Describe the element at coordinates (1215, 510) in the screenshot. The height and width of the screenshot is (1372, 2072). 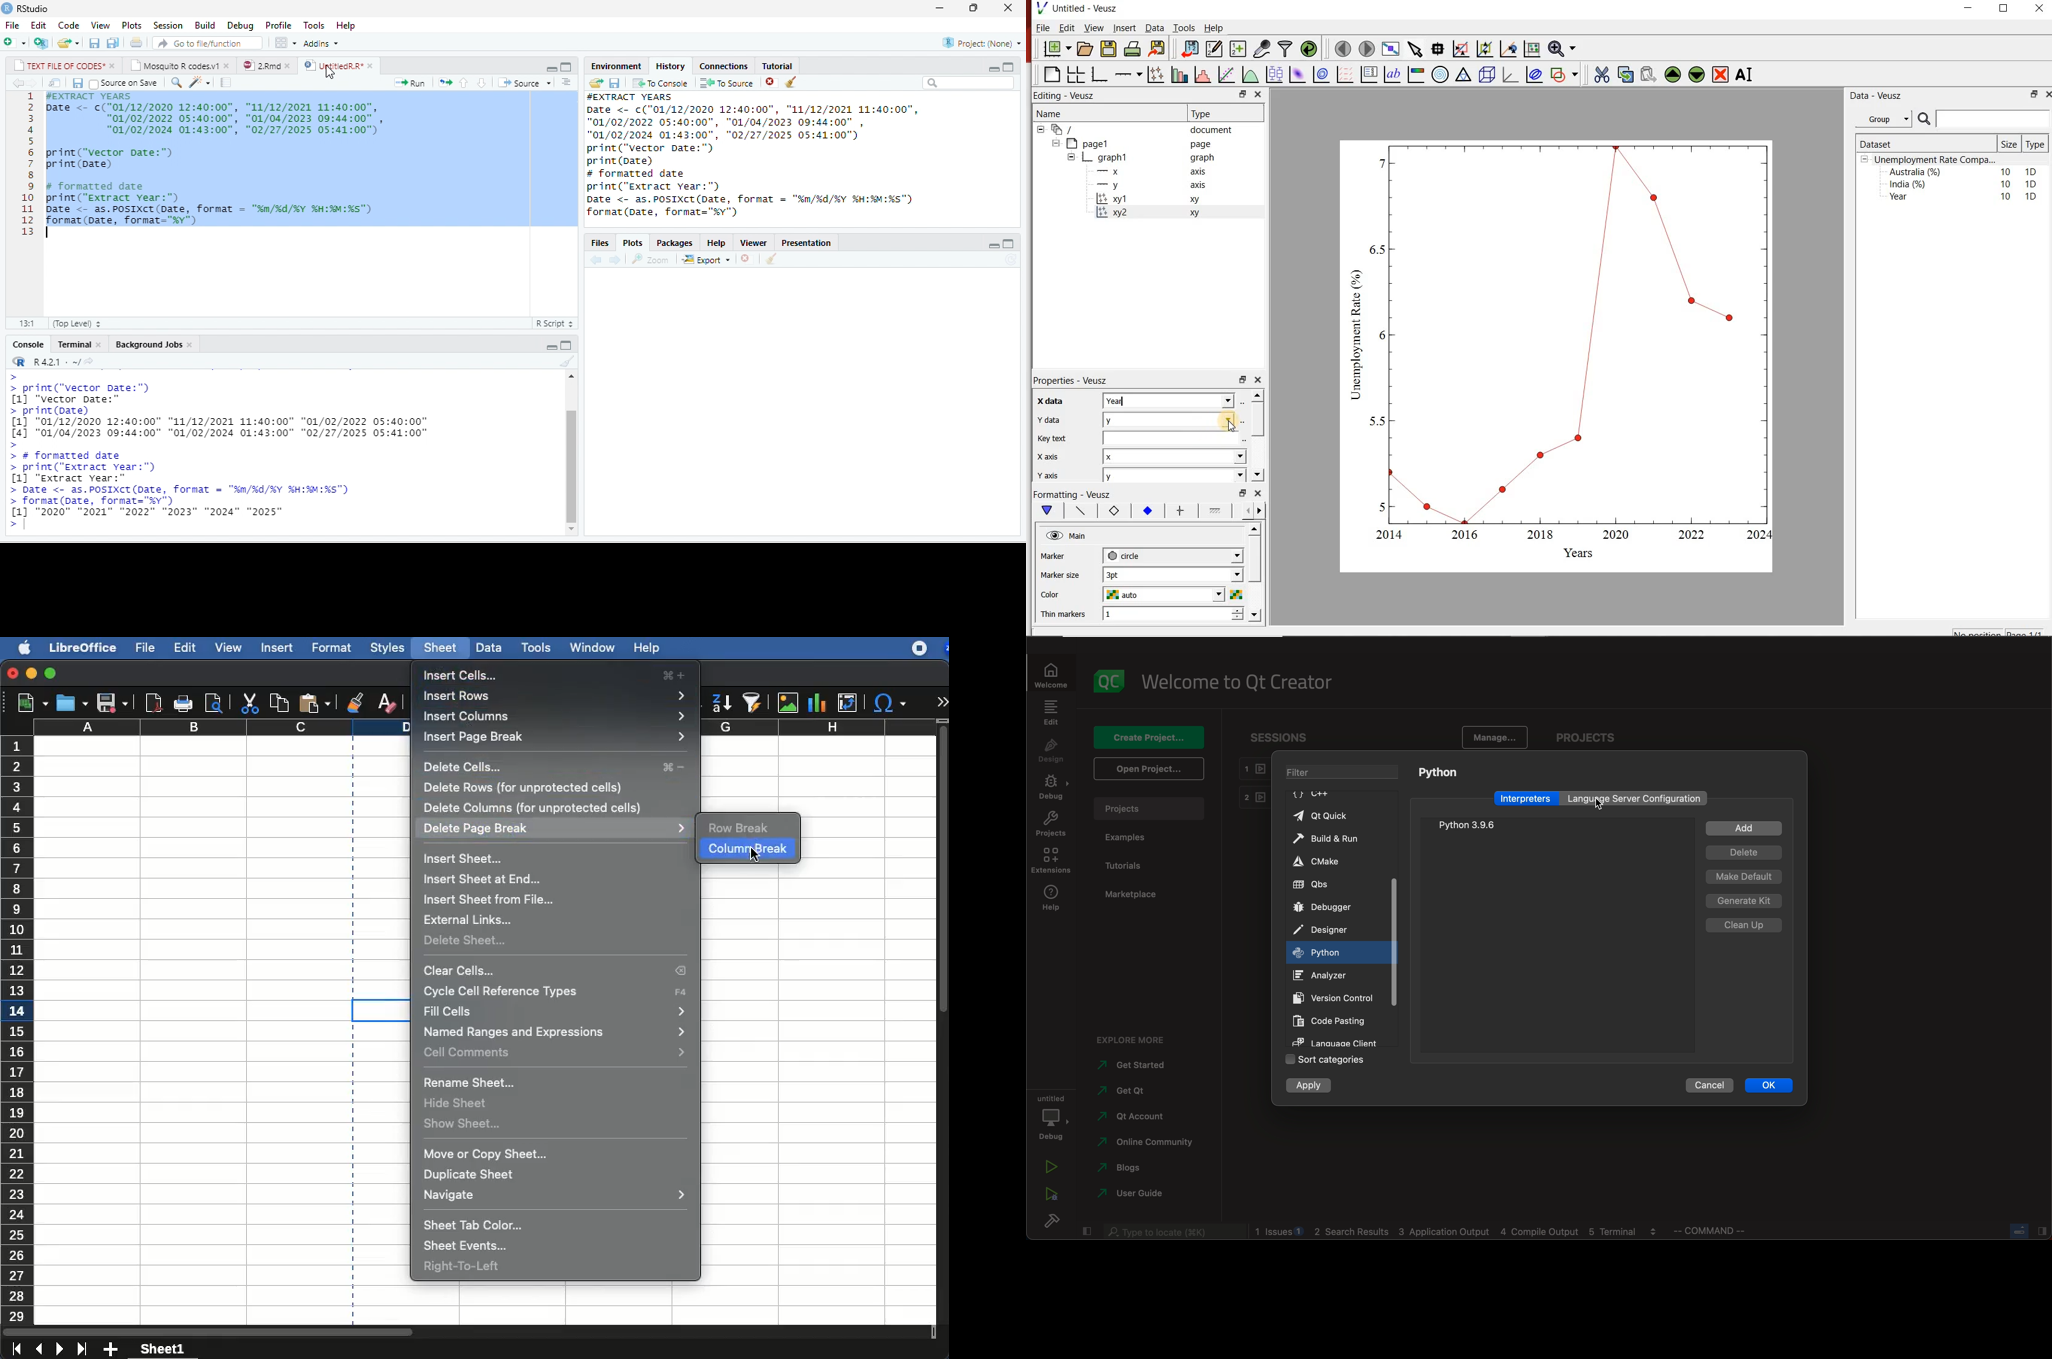
I see `line 1` at that location.